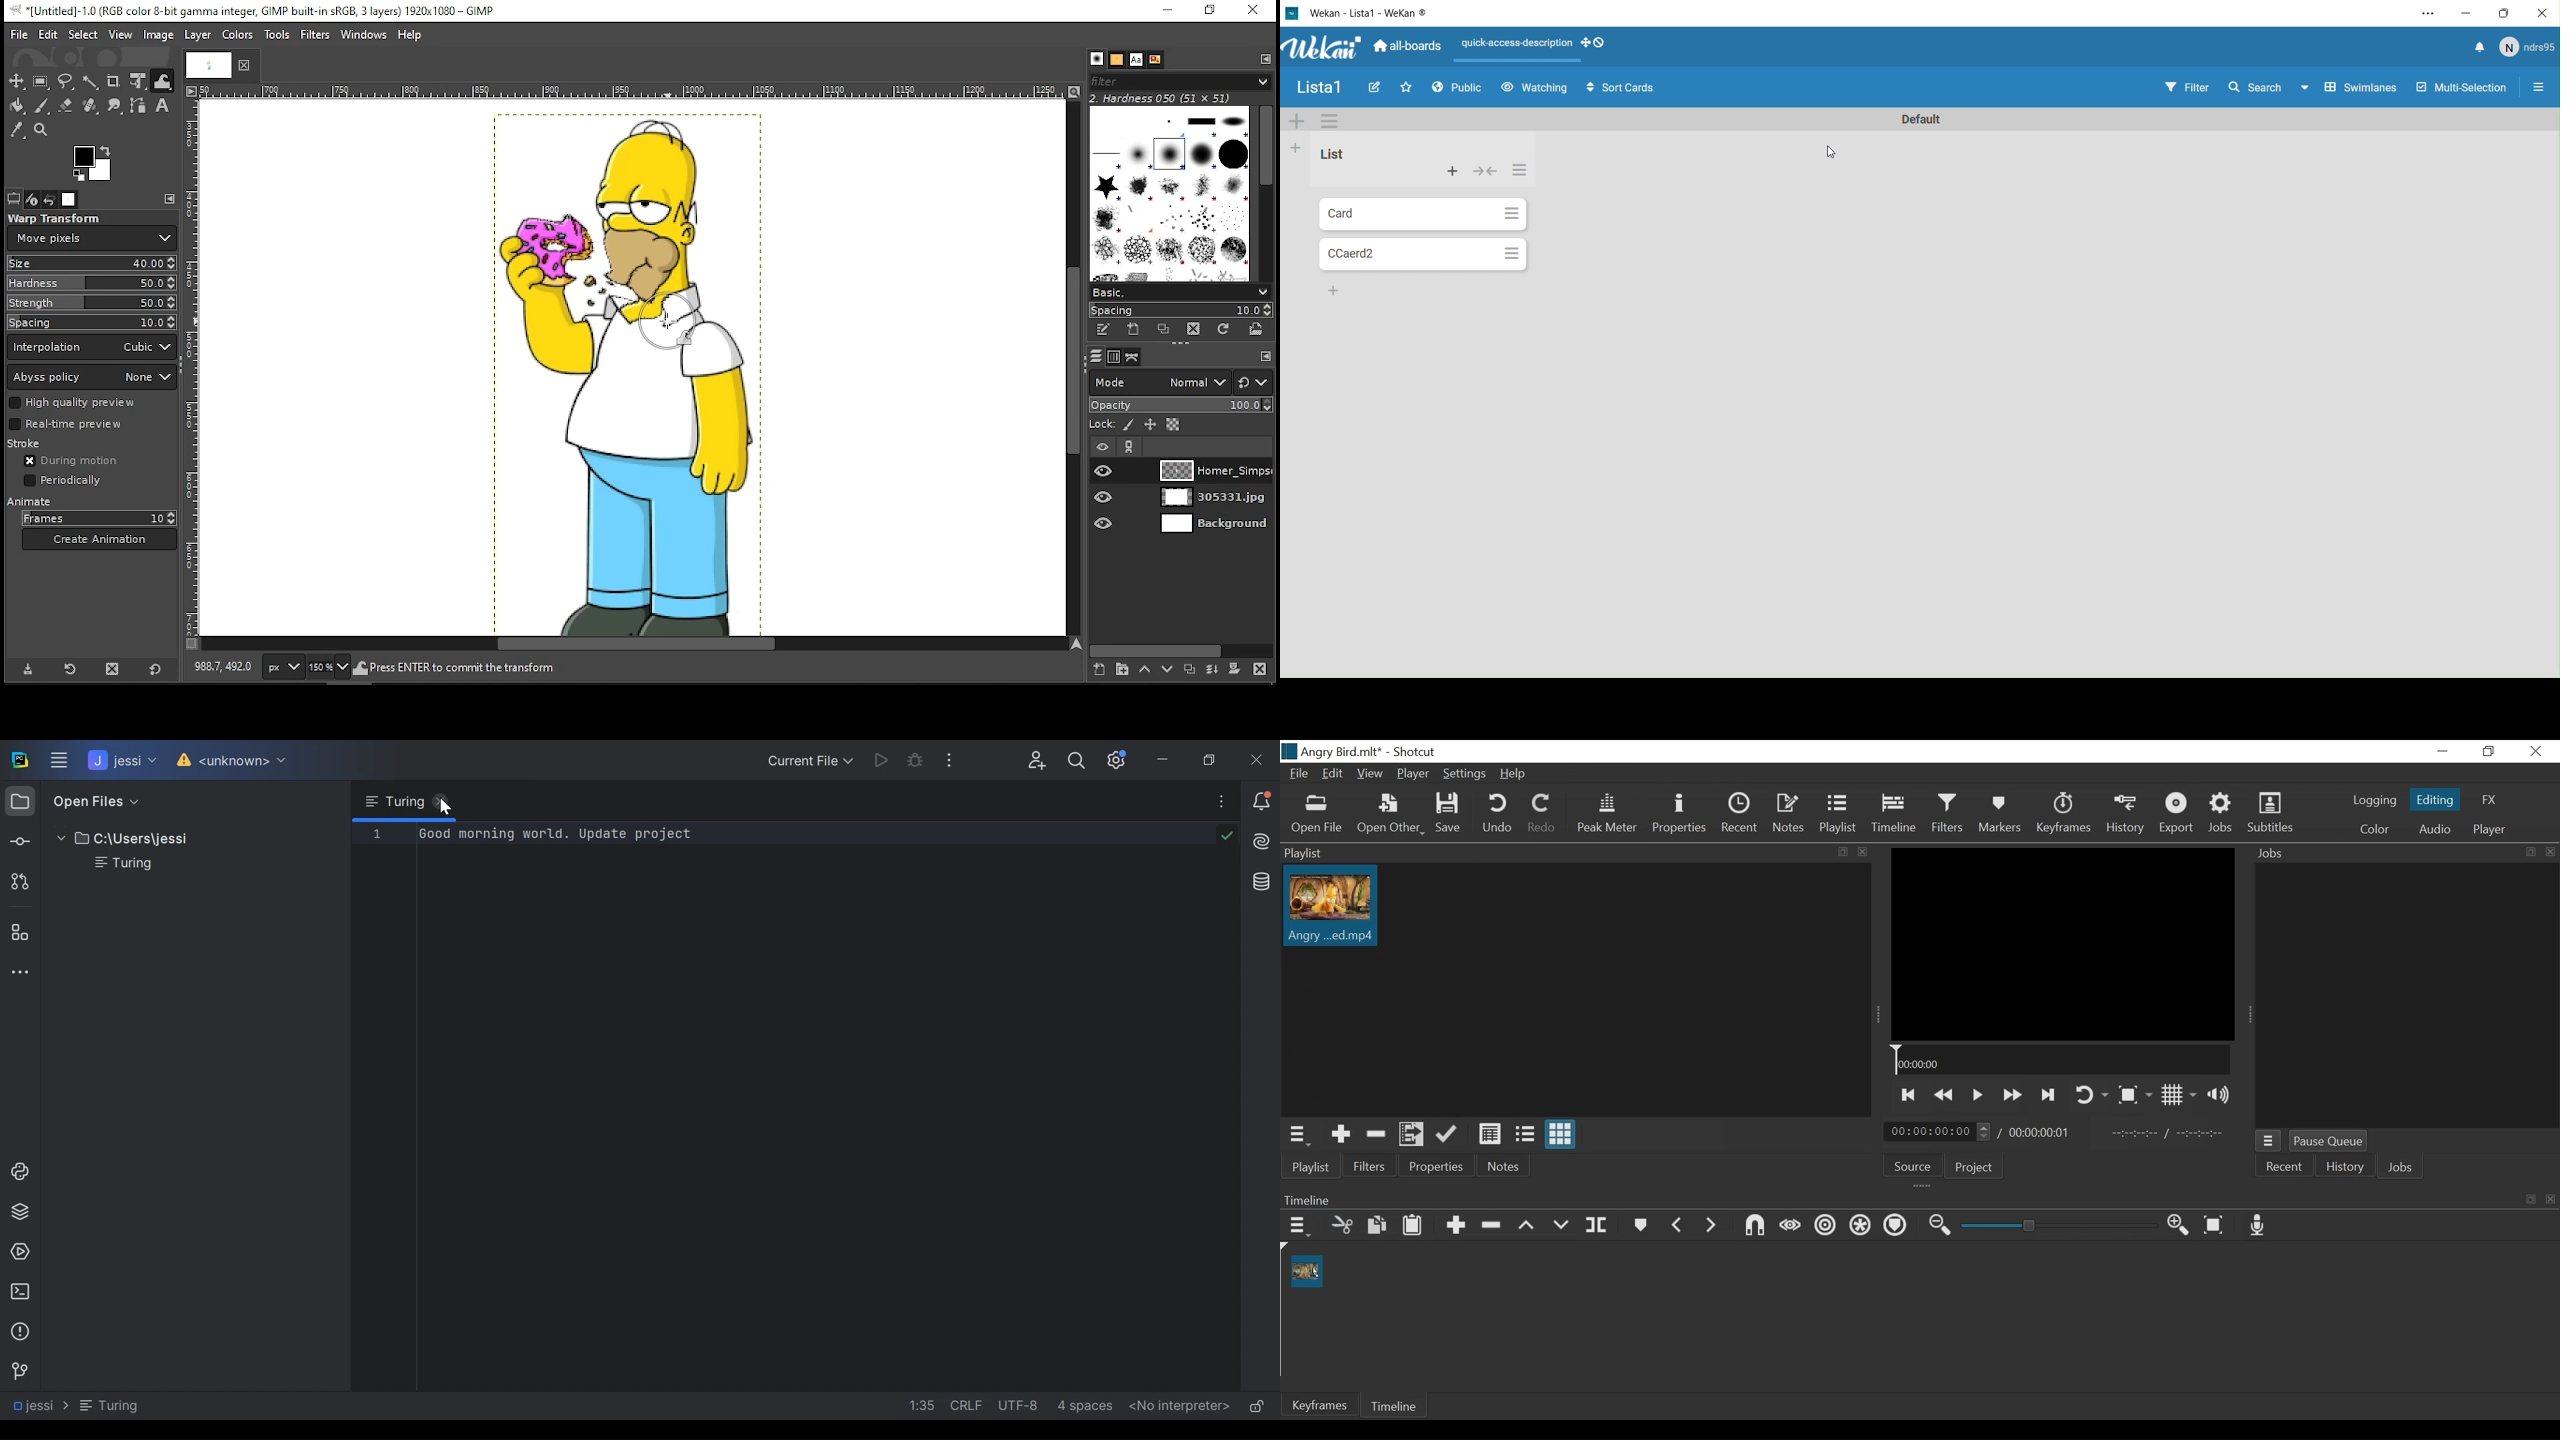 Image resolution: width=2576 pixels, height=1456 pixels. Describe the element at coordinates (116, 840) in the screenshot. I see `Project Directory` at that location.